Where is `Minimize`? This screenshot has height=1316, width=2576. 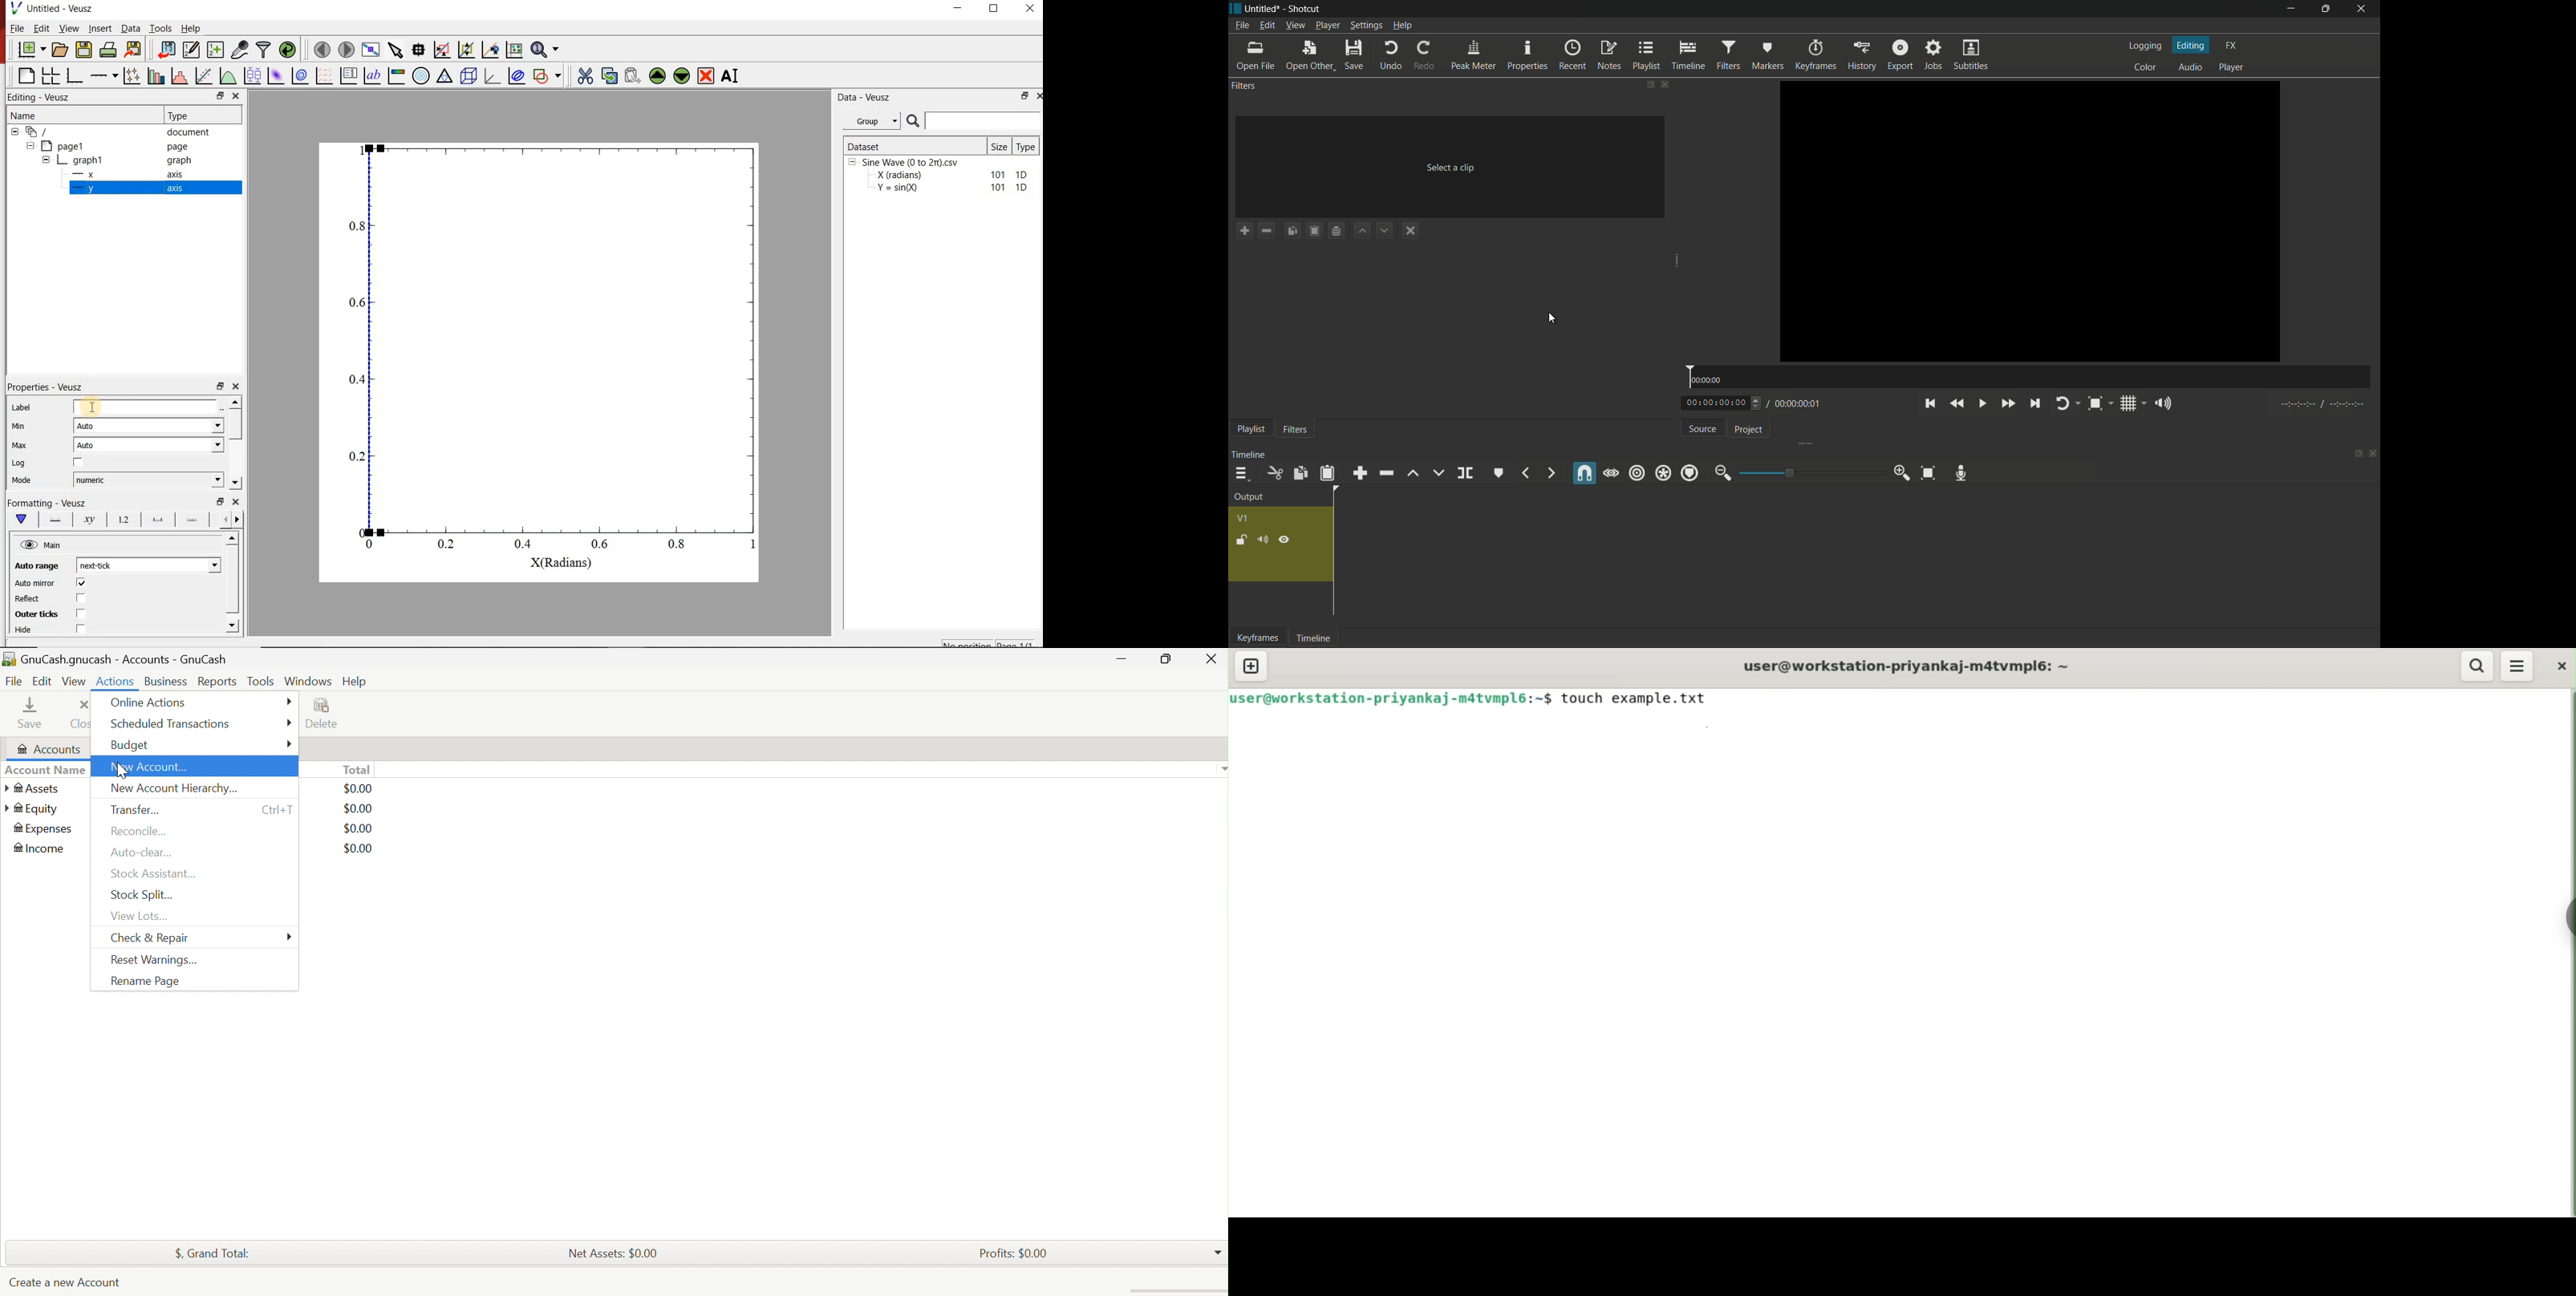
Minimize is located at coordinates (957, 9).